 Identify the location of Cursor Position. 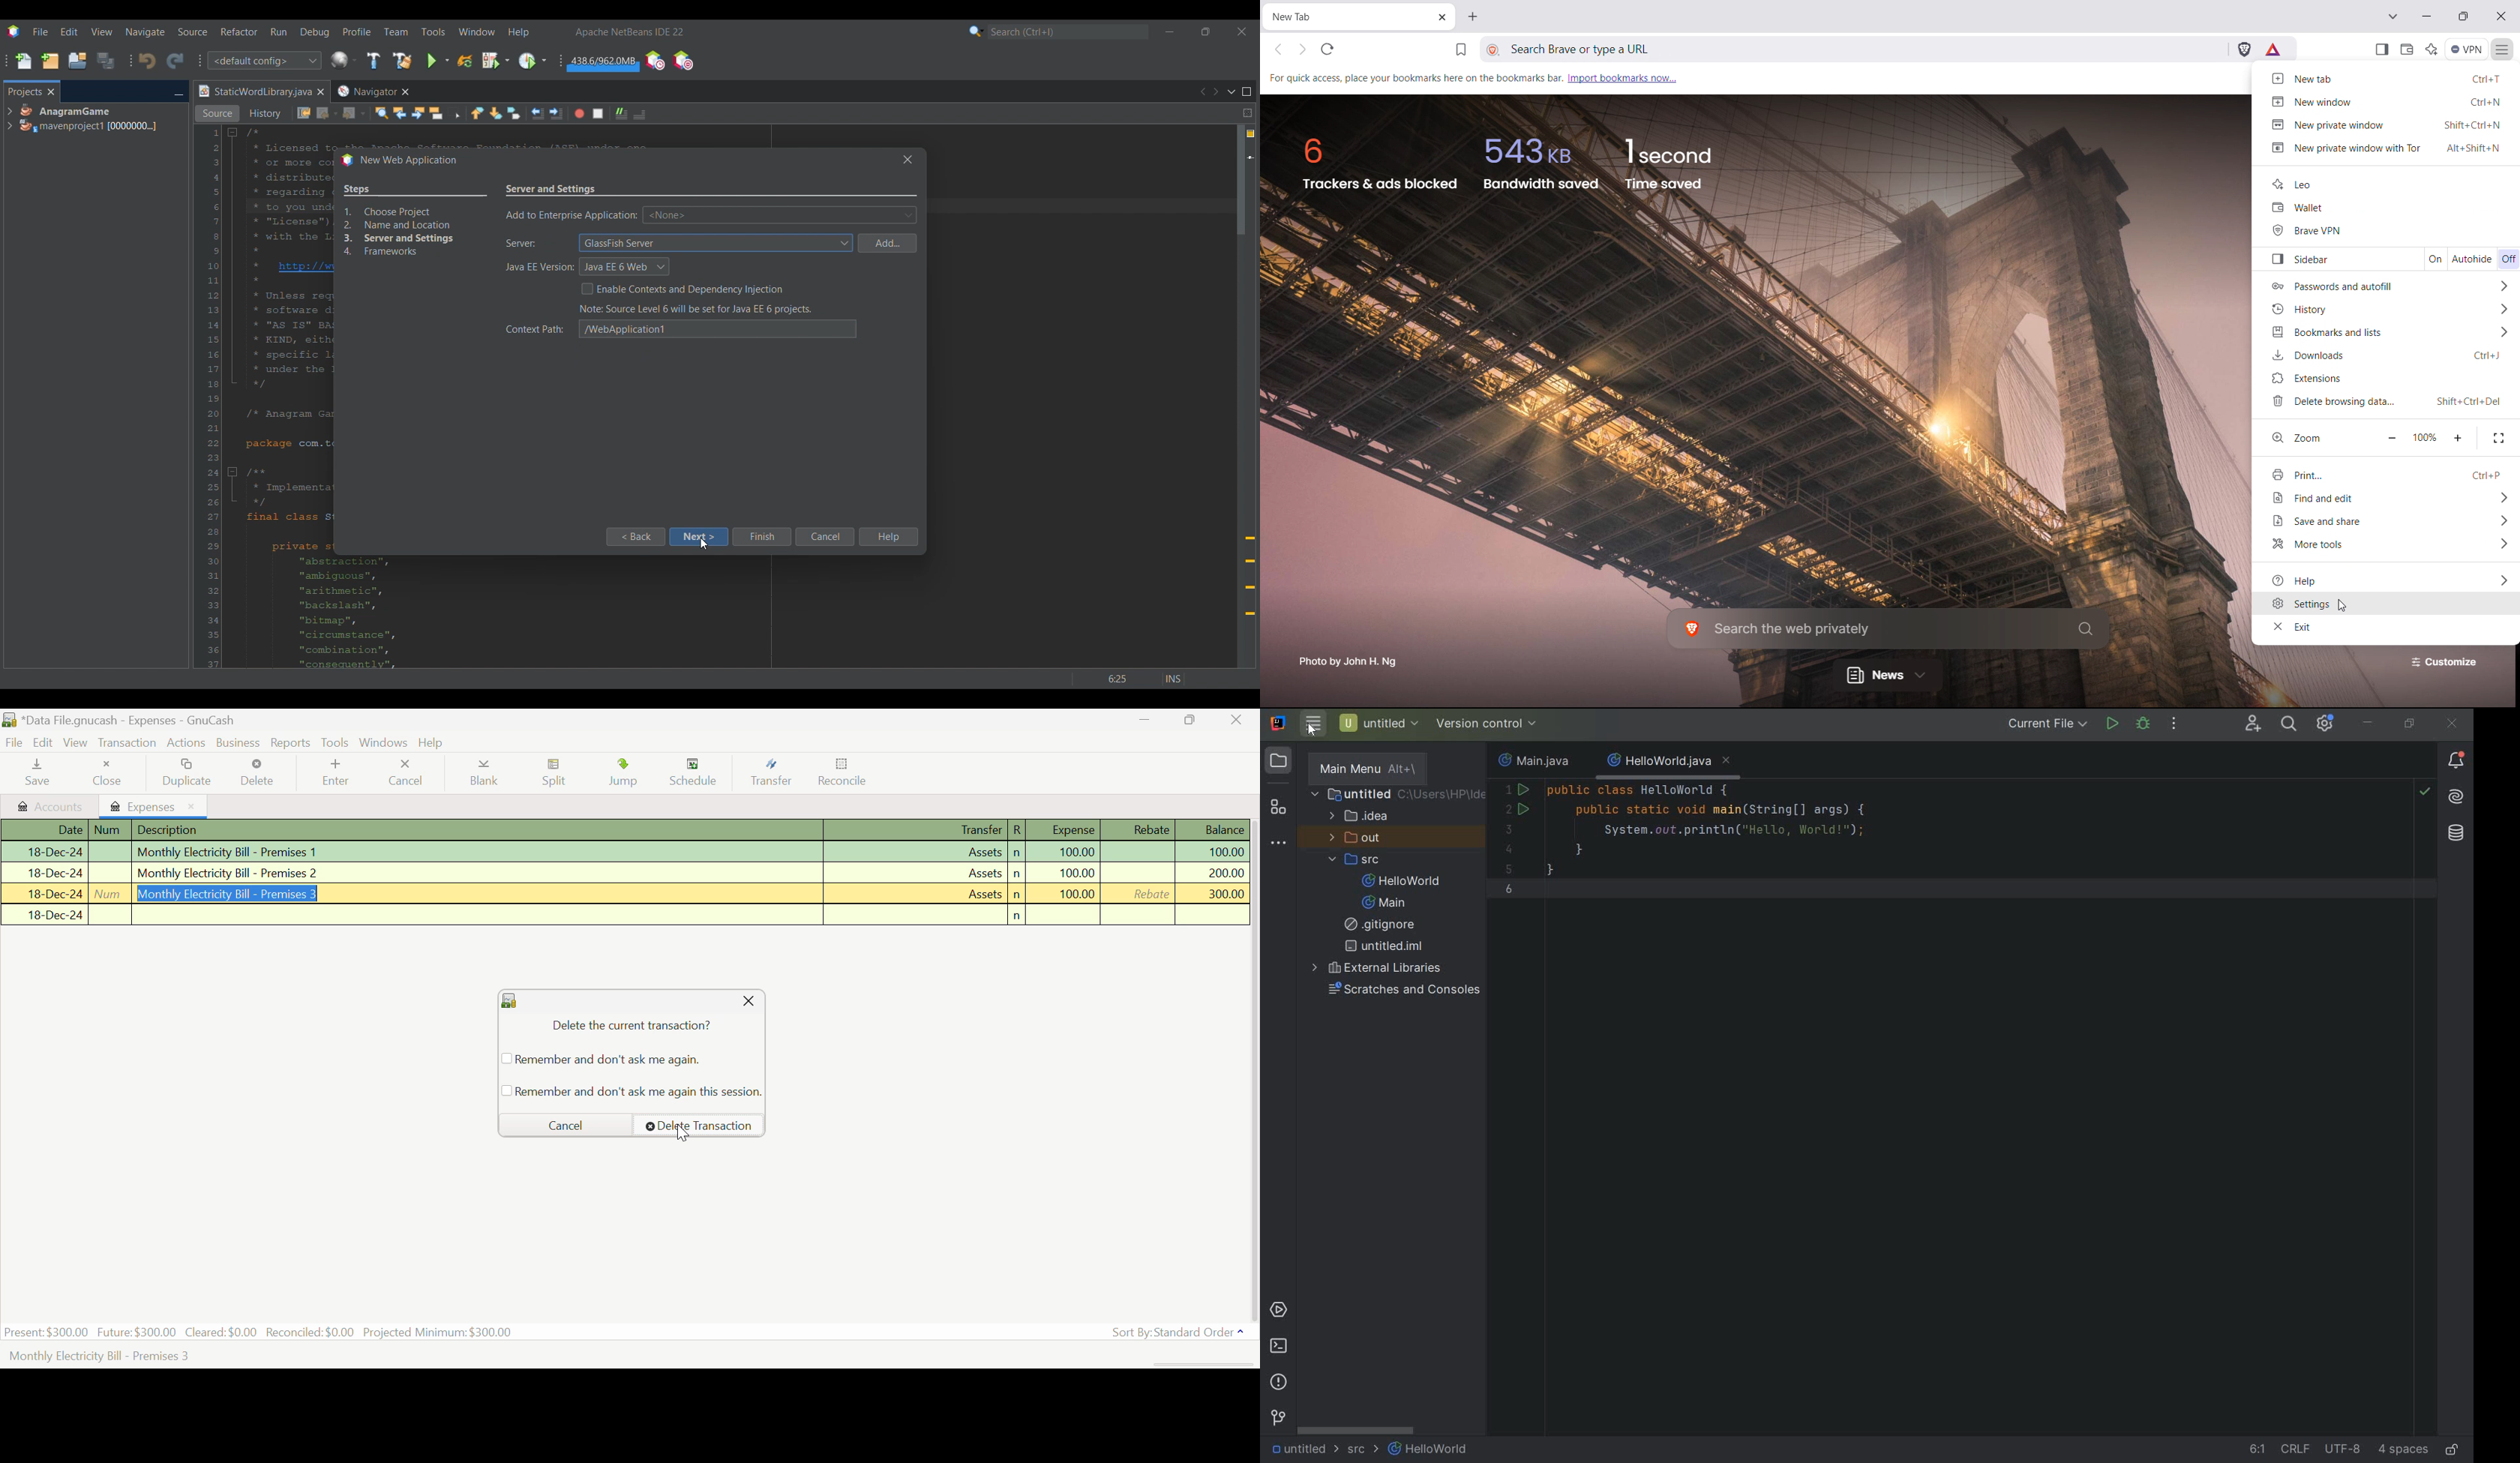
(684, 1134).